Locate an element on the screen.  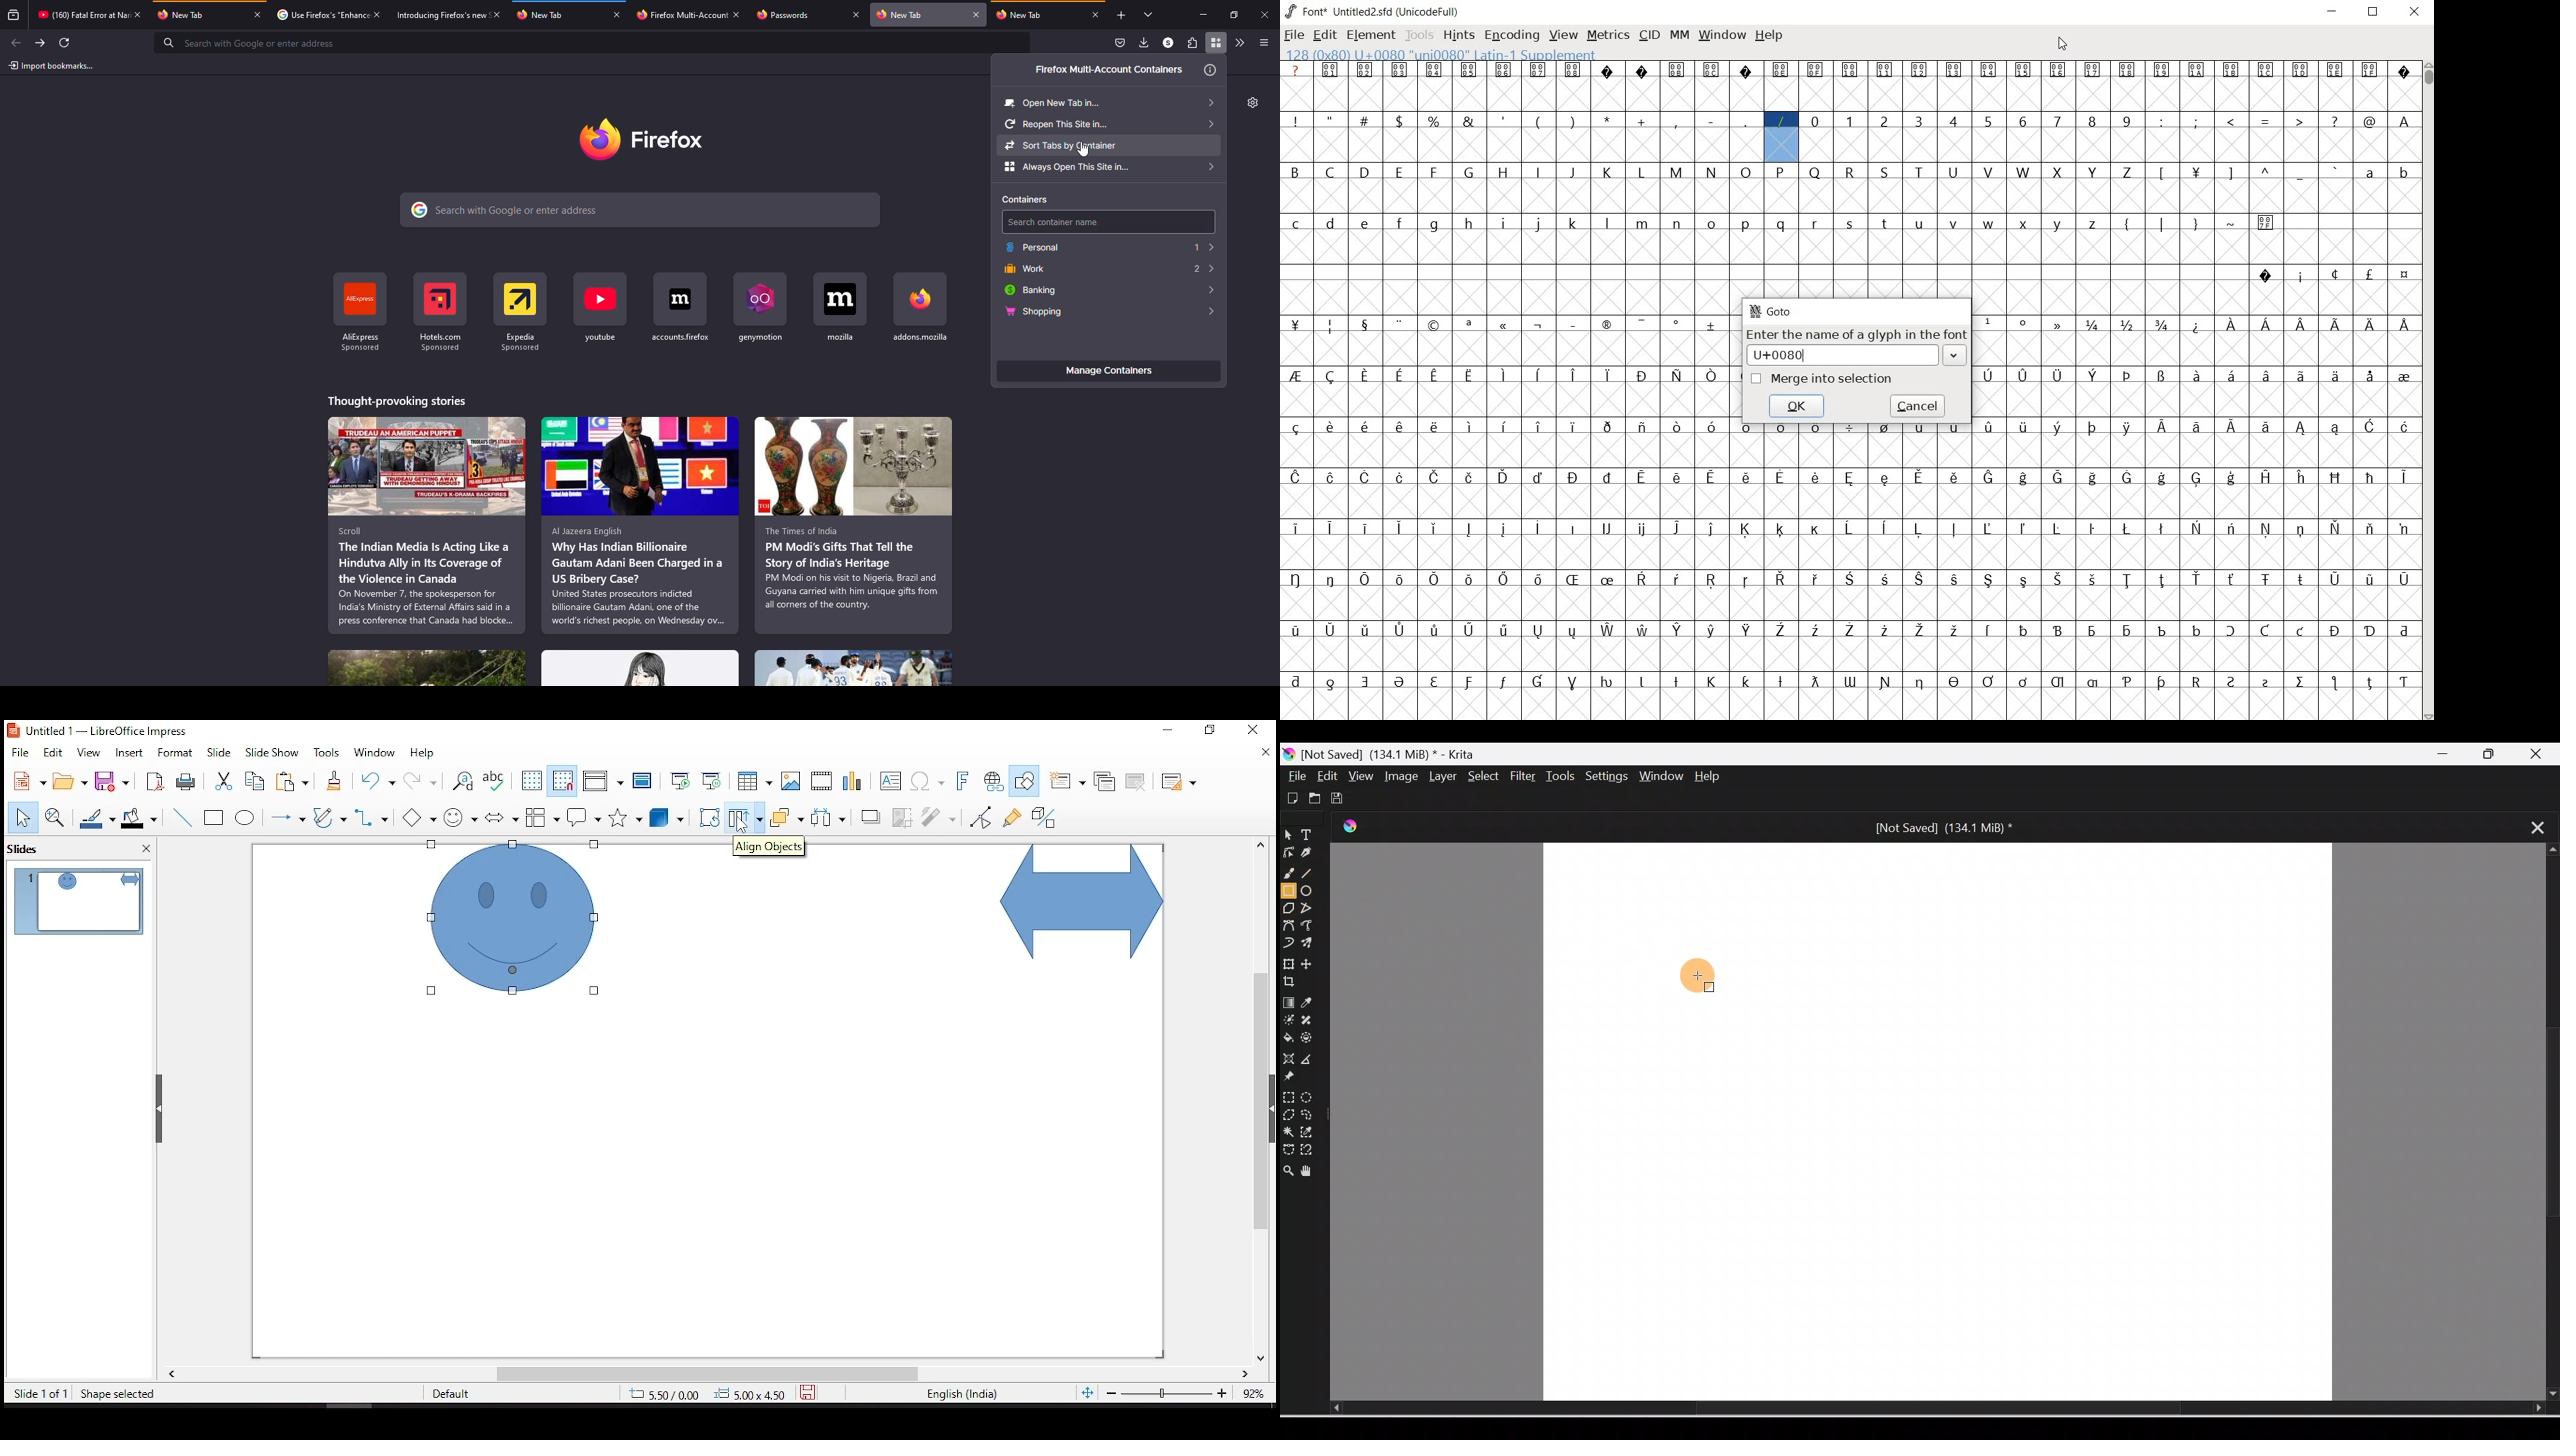
glyph is located at coordinates (2127, 477).